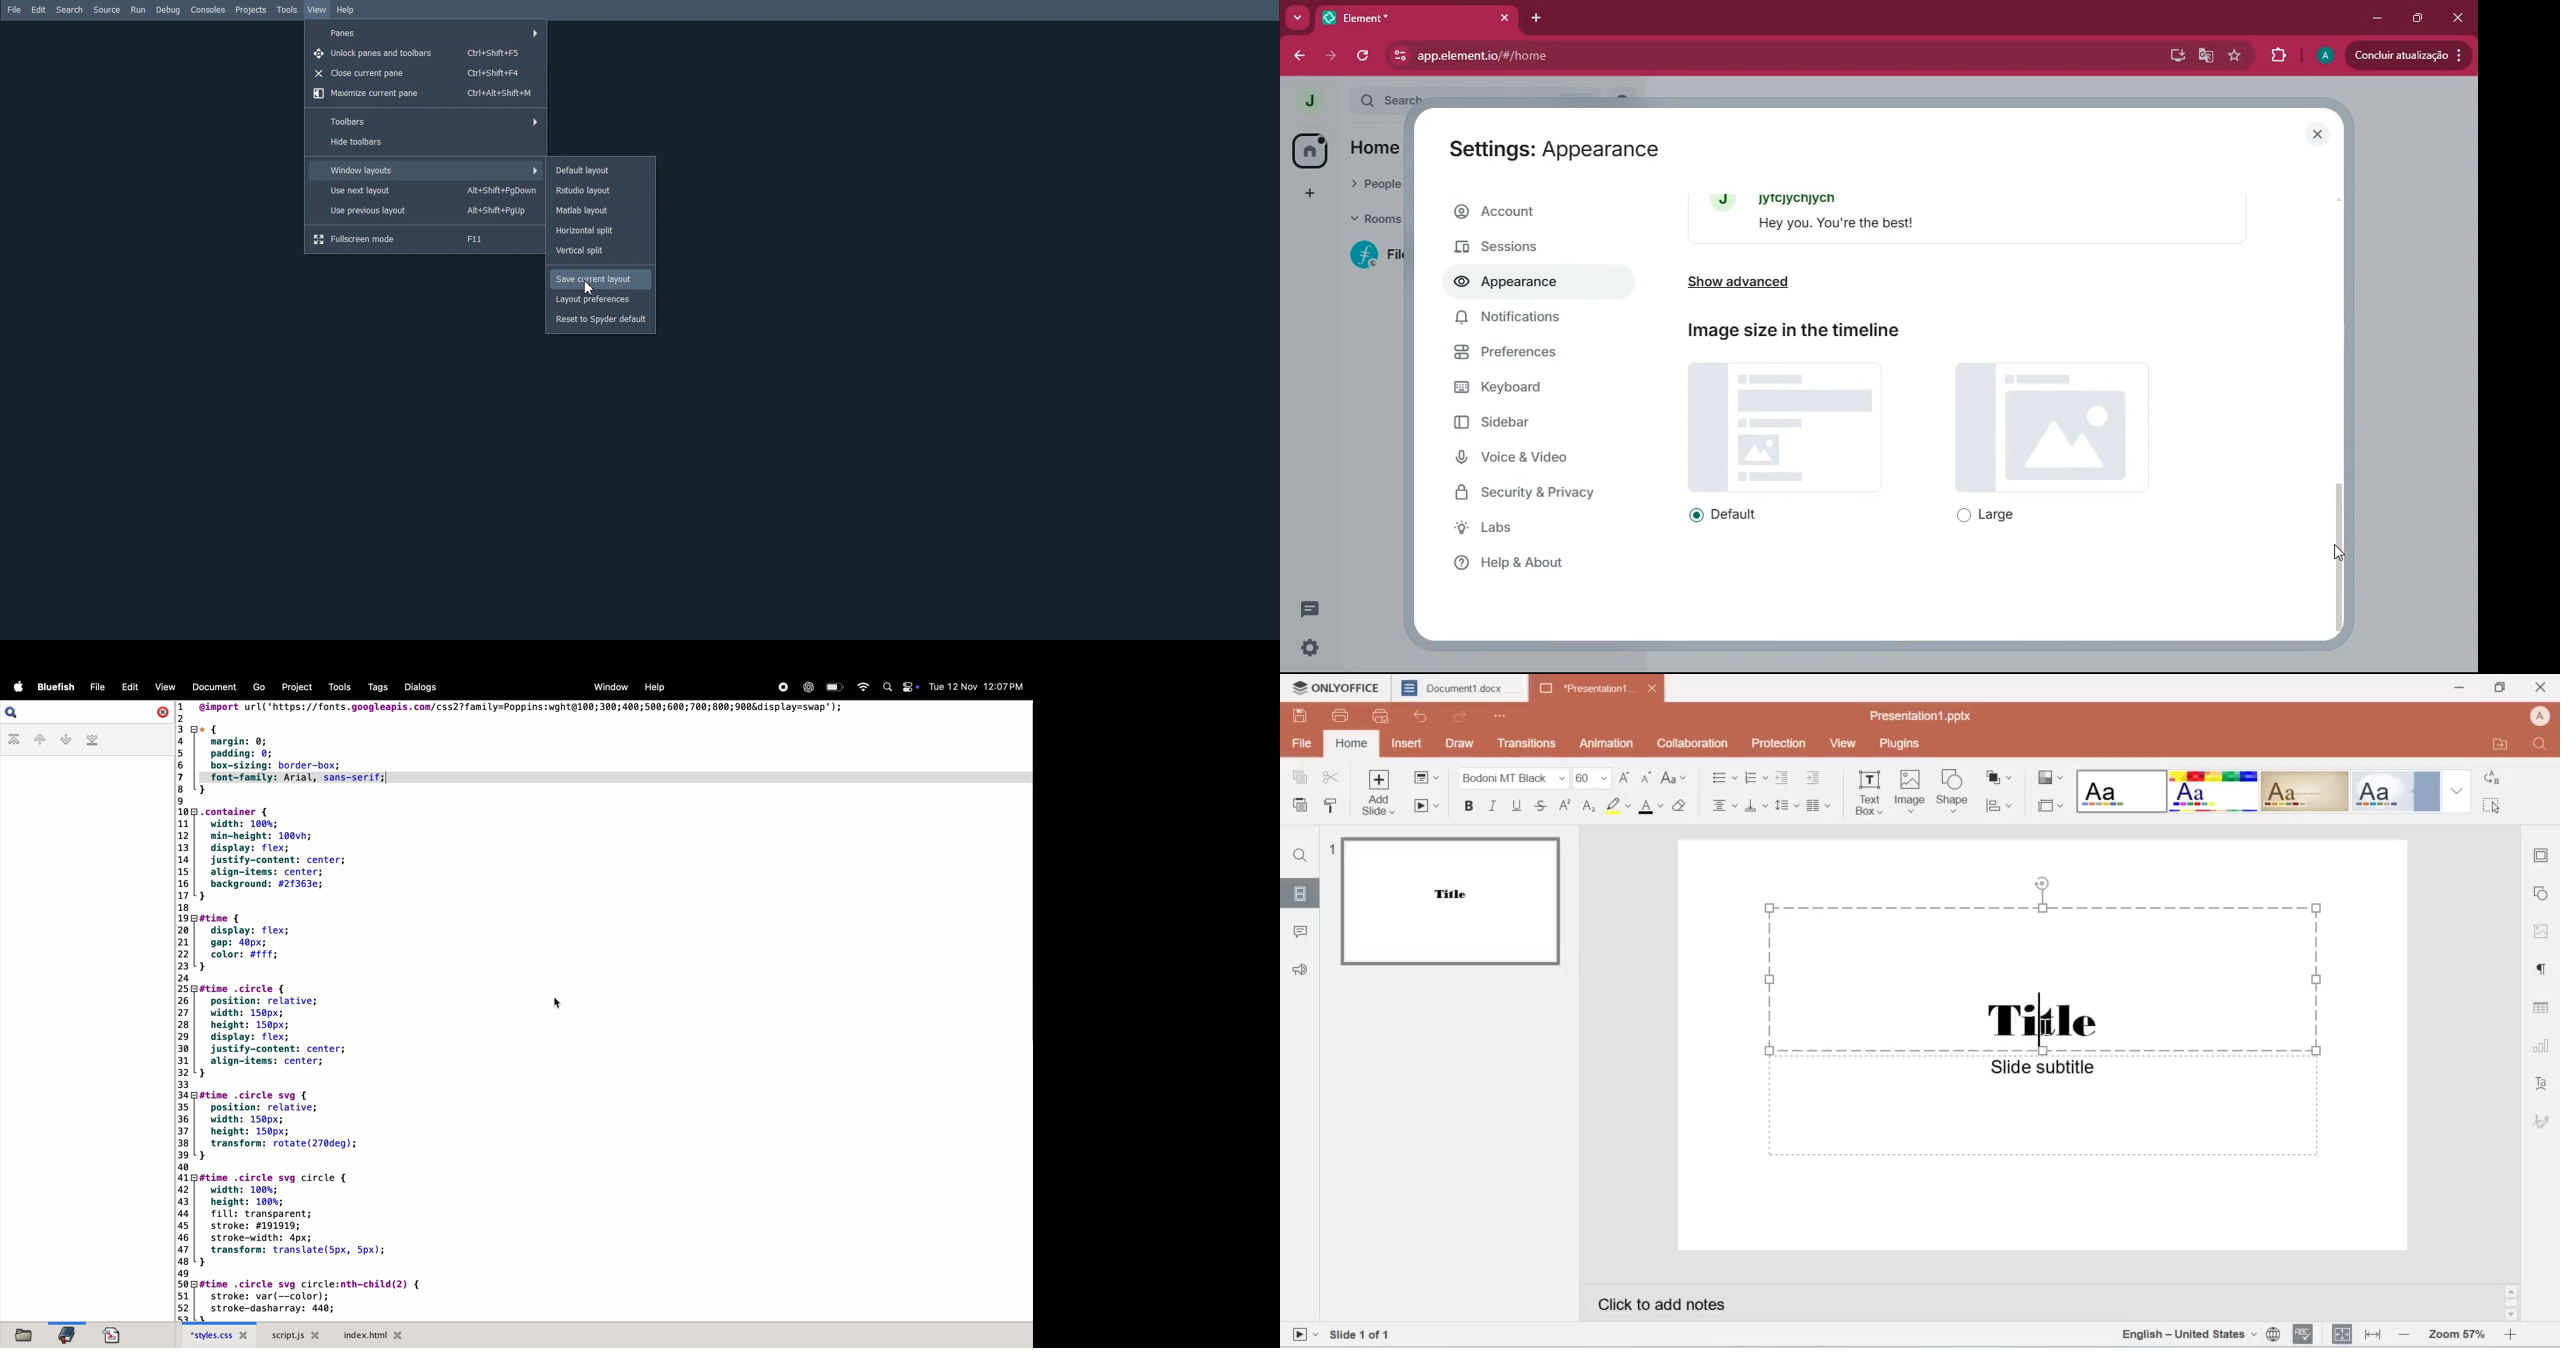 The height and width of the screenshot is (1372, 2576). Describe the element at coordinates (1682, 807) in the screenshot. I see `erase ` at that location.